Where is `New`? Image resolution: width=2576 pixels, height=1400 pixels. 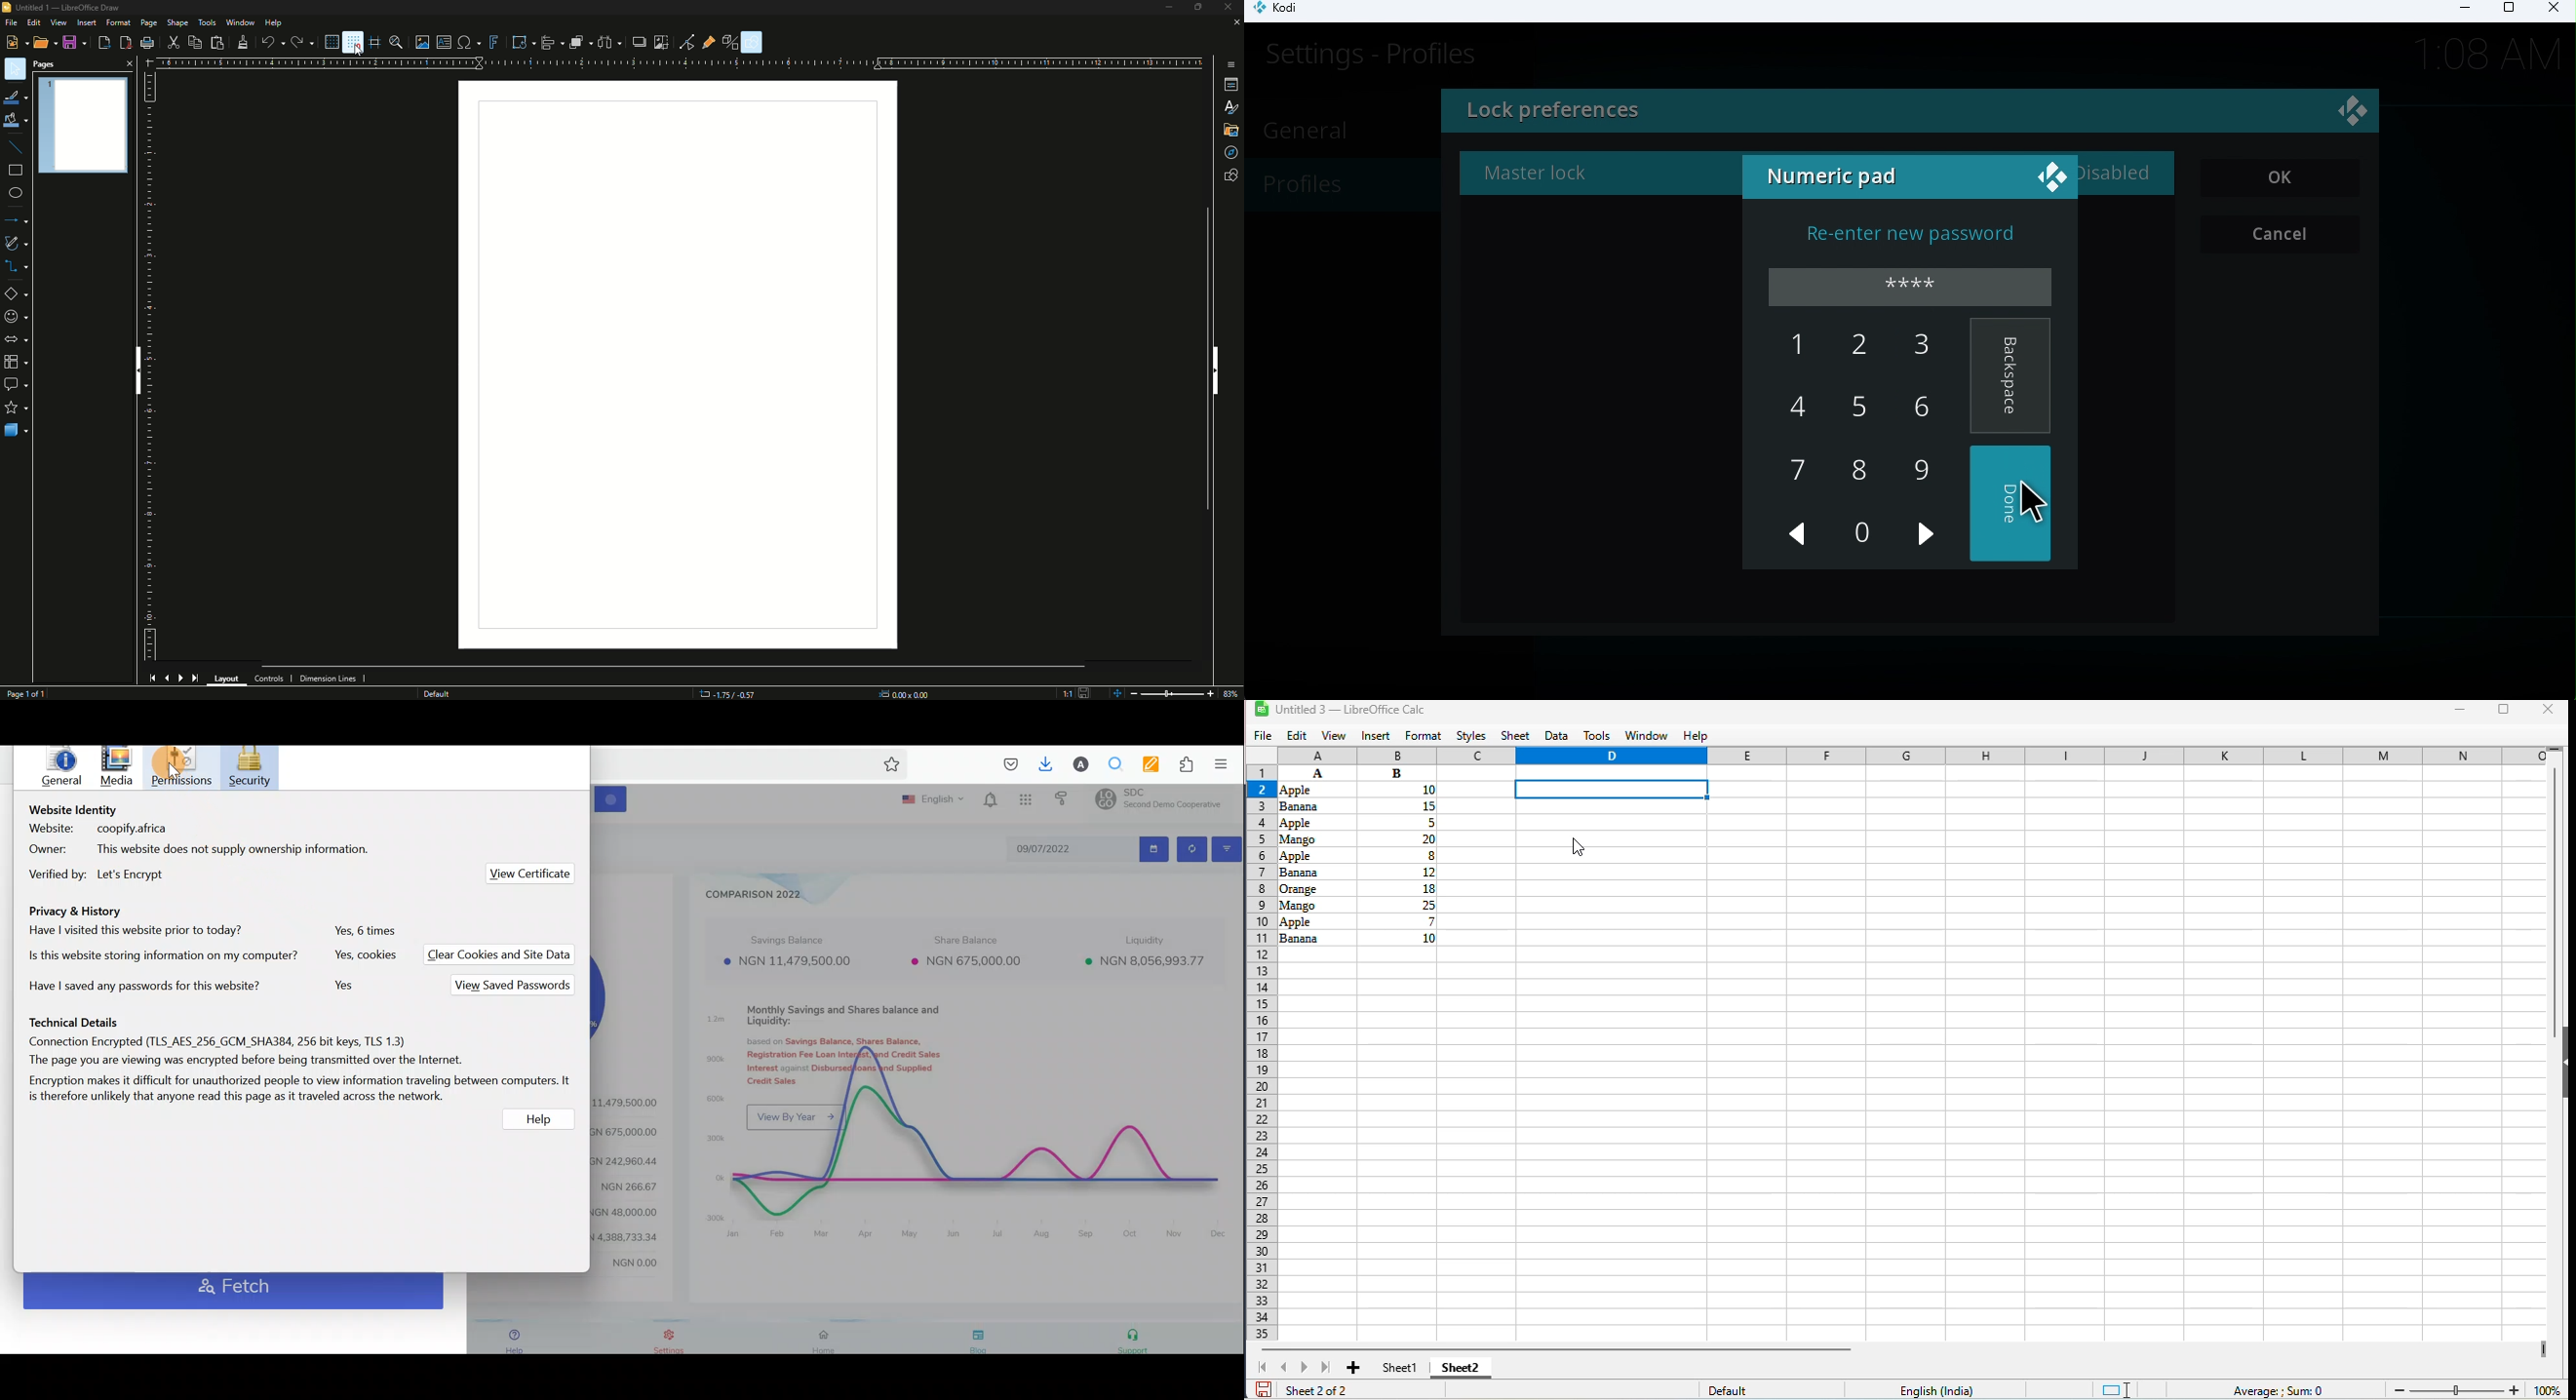
New is located at coordinates (15, 43).